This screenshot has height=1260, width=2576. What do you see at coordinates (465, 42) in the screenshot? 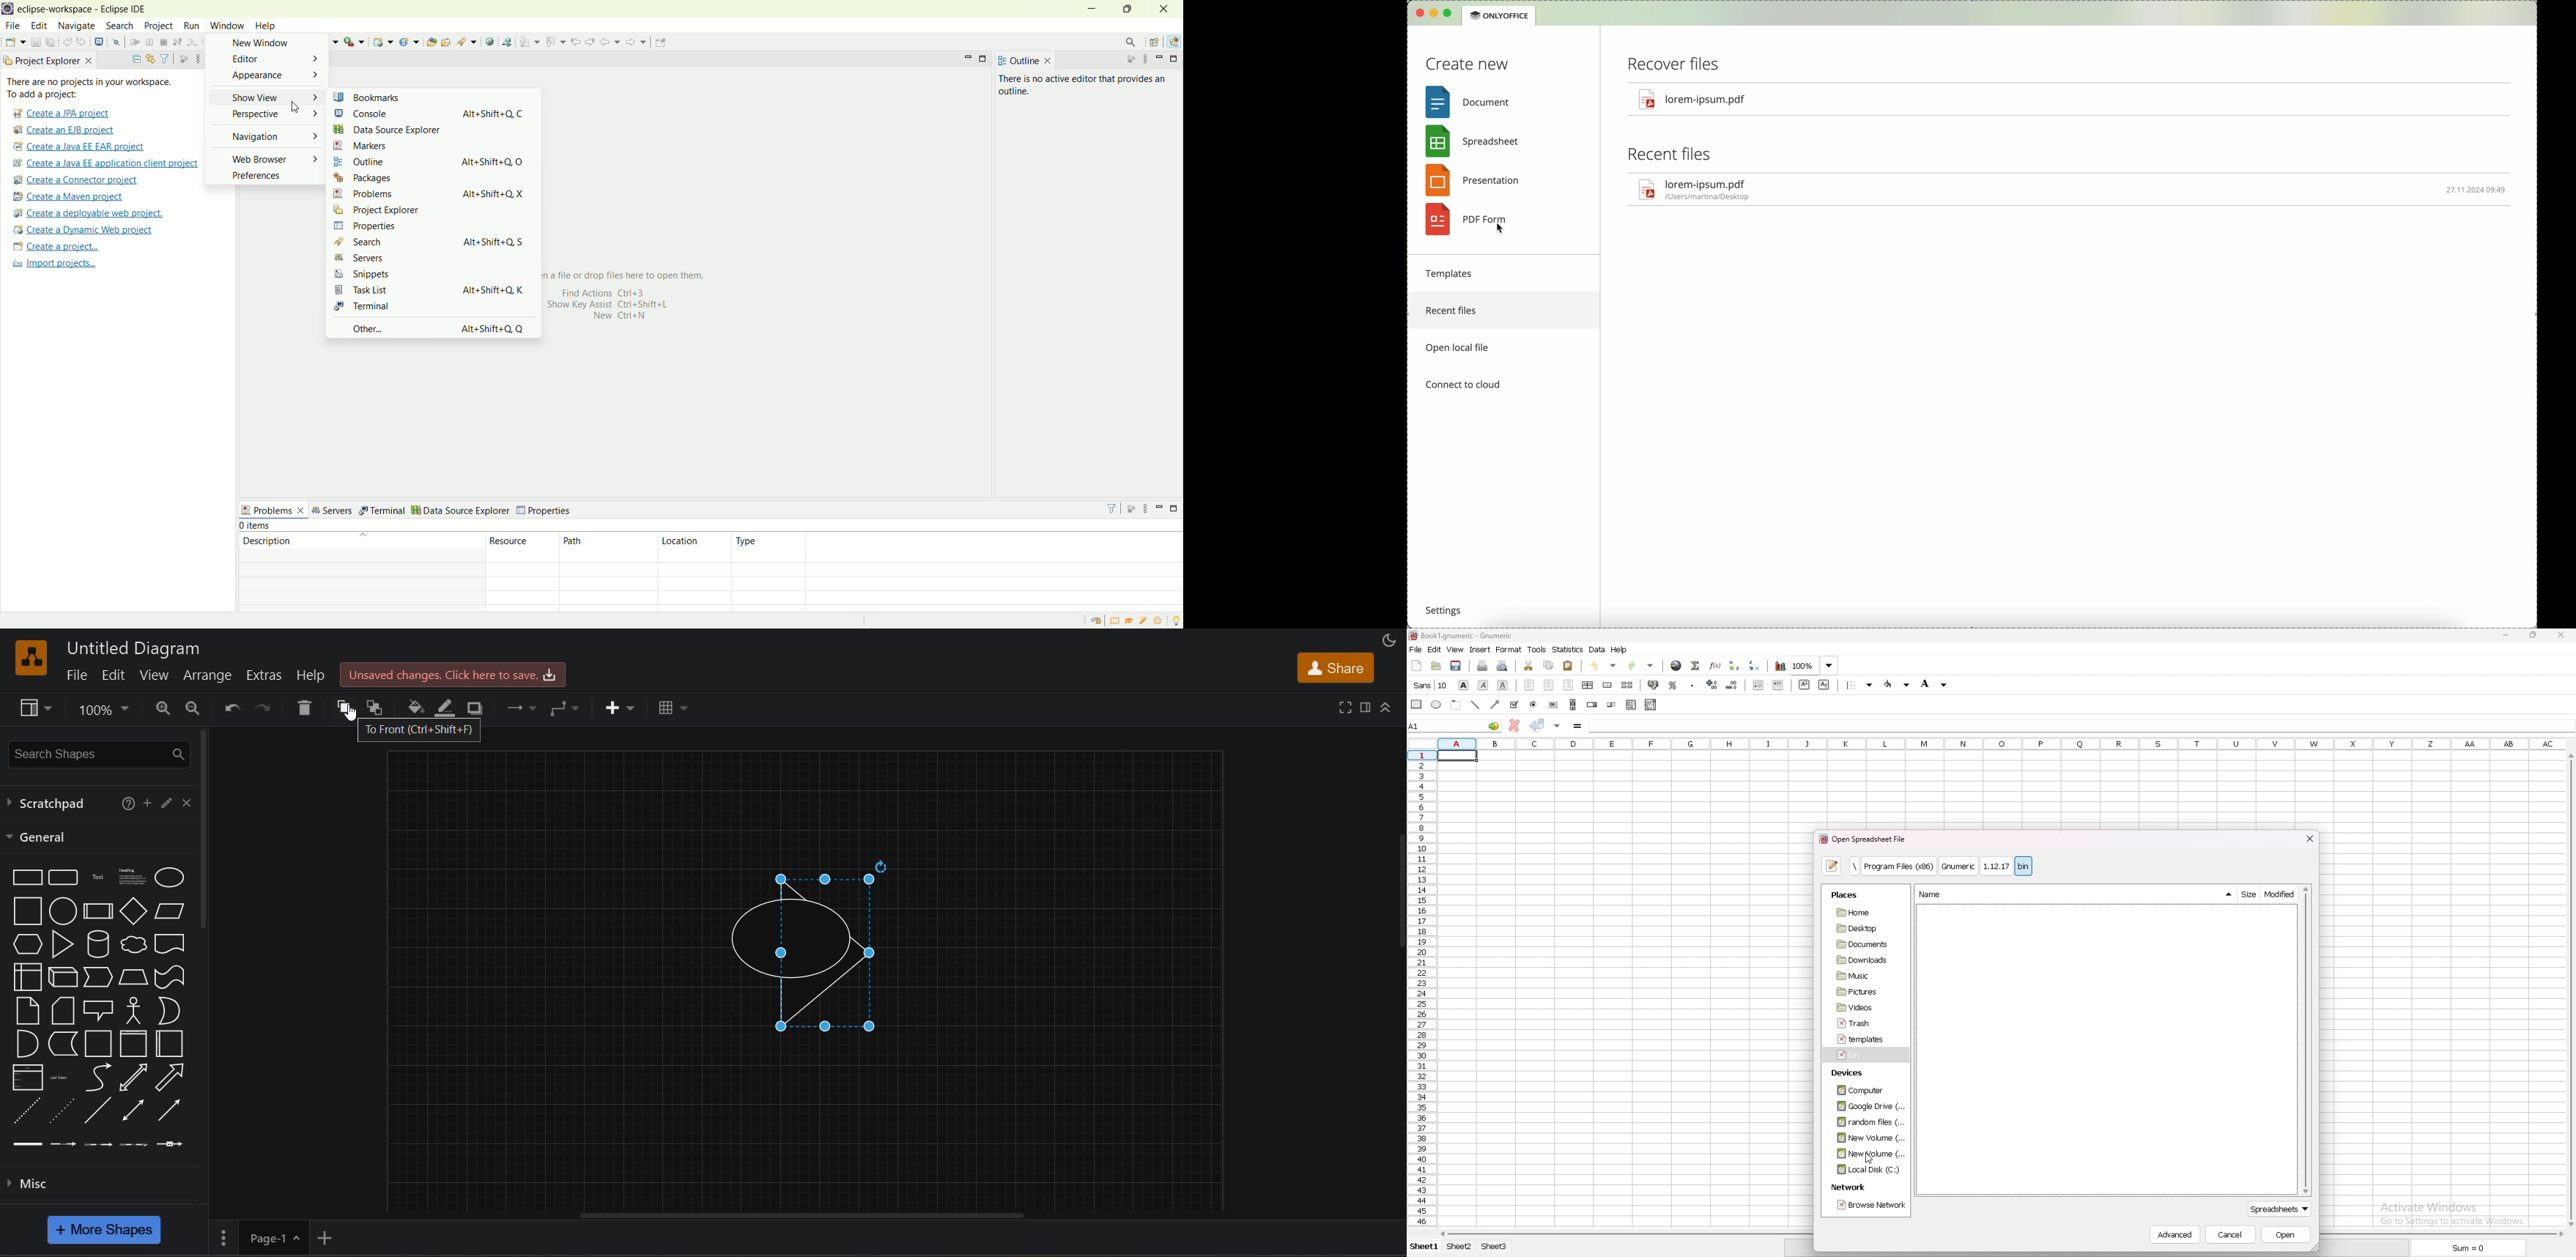
I see `search` at bounding box center [465, 42].